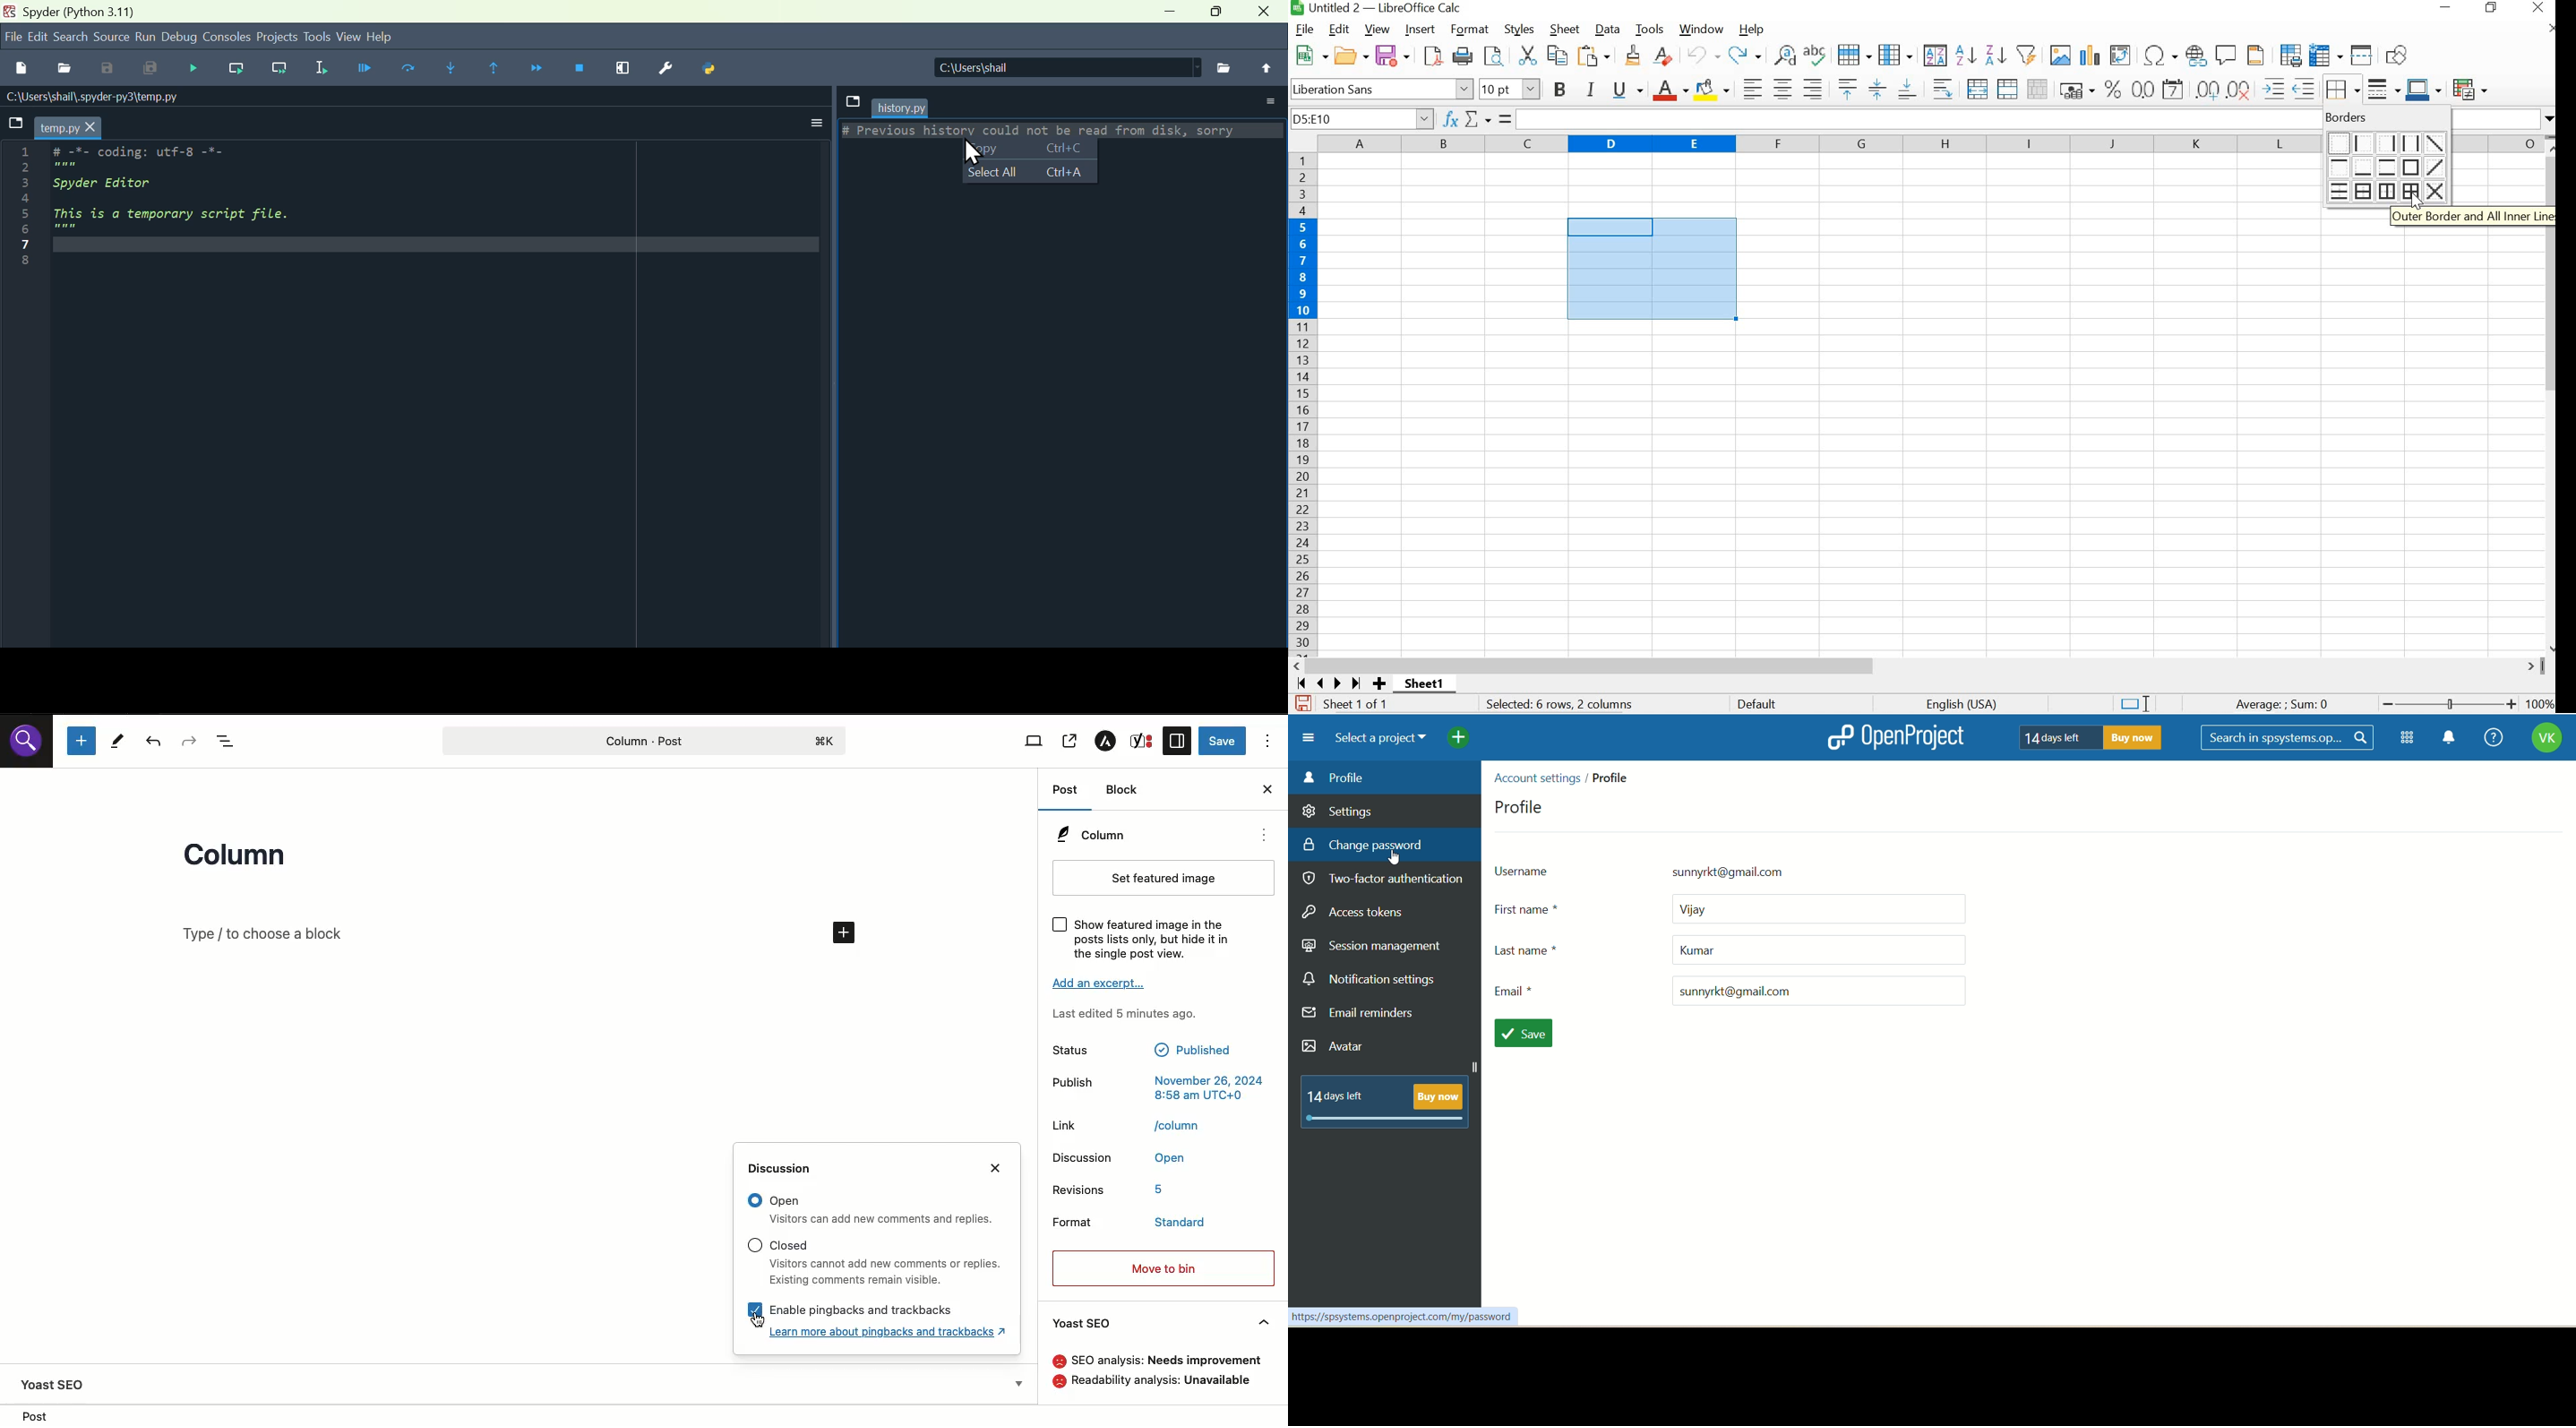 Image resolution: width=2576 pixels, height=1428 pixels. What do you see at coordinates (1265, 835) in the screenshot?
I see `more` at bounding box center [1265, 835].